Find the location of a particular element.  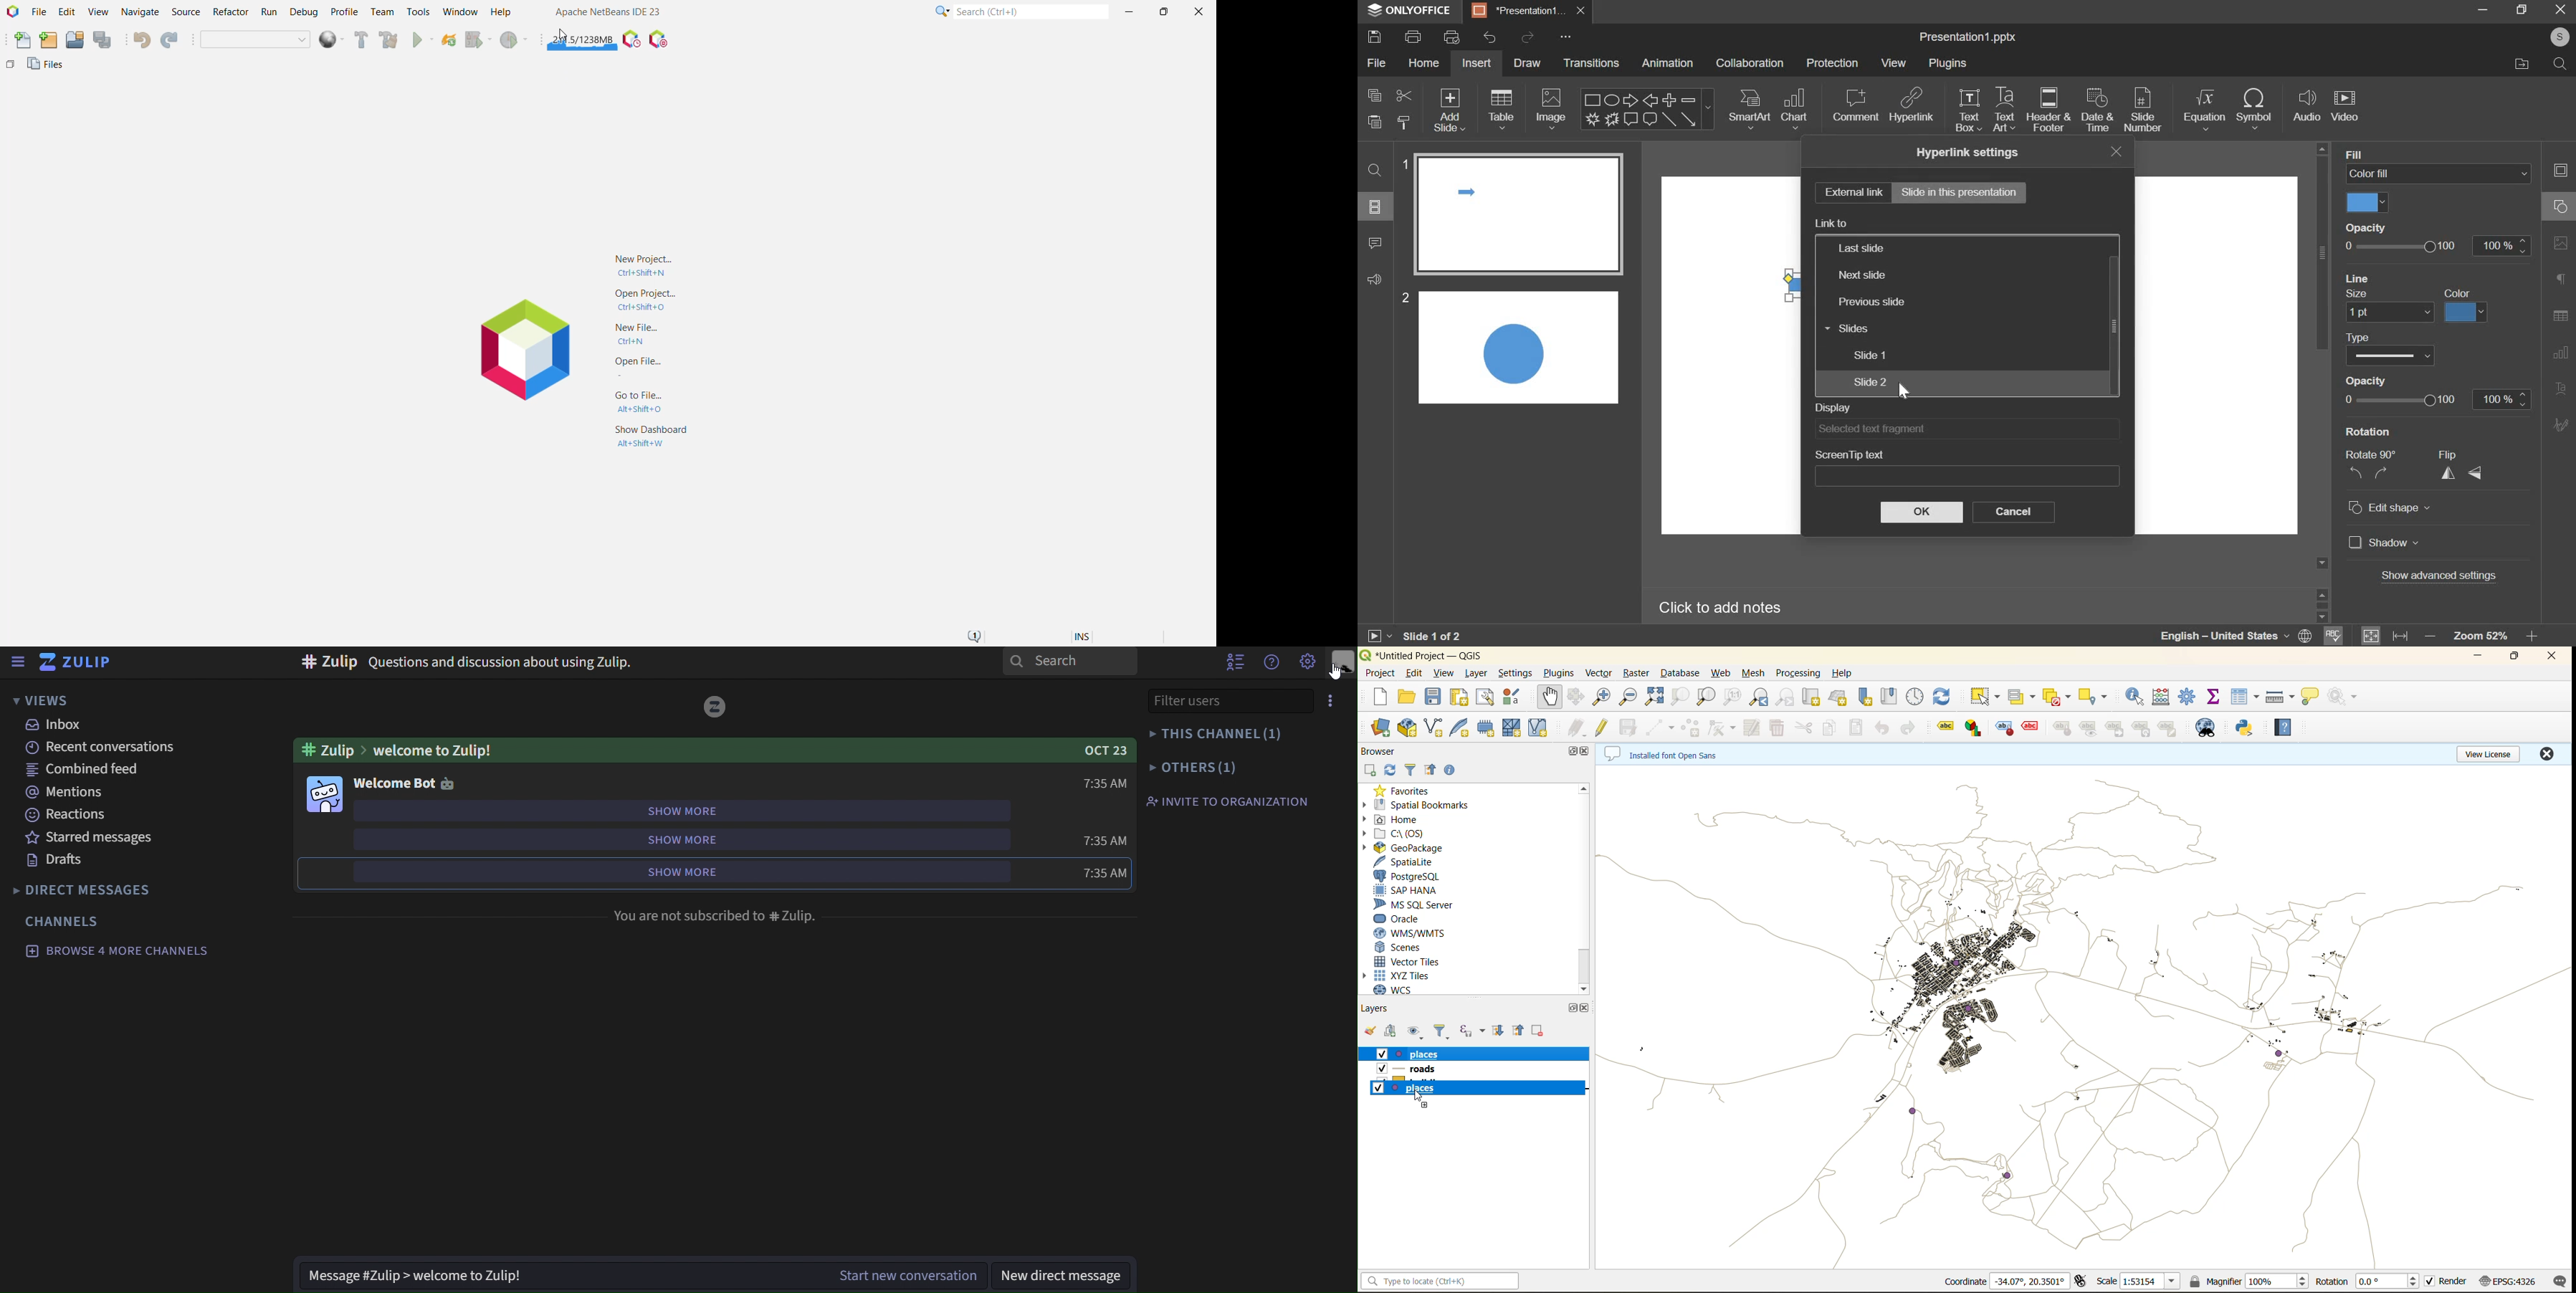

Show Dashboard is located at coordinates (652, 436).